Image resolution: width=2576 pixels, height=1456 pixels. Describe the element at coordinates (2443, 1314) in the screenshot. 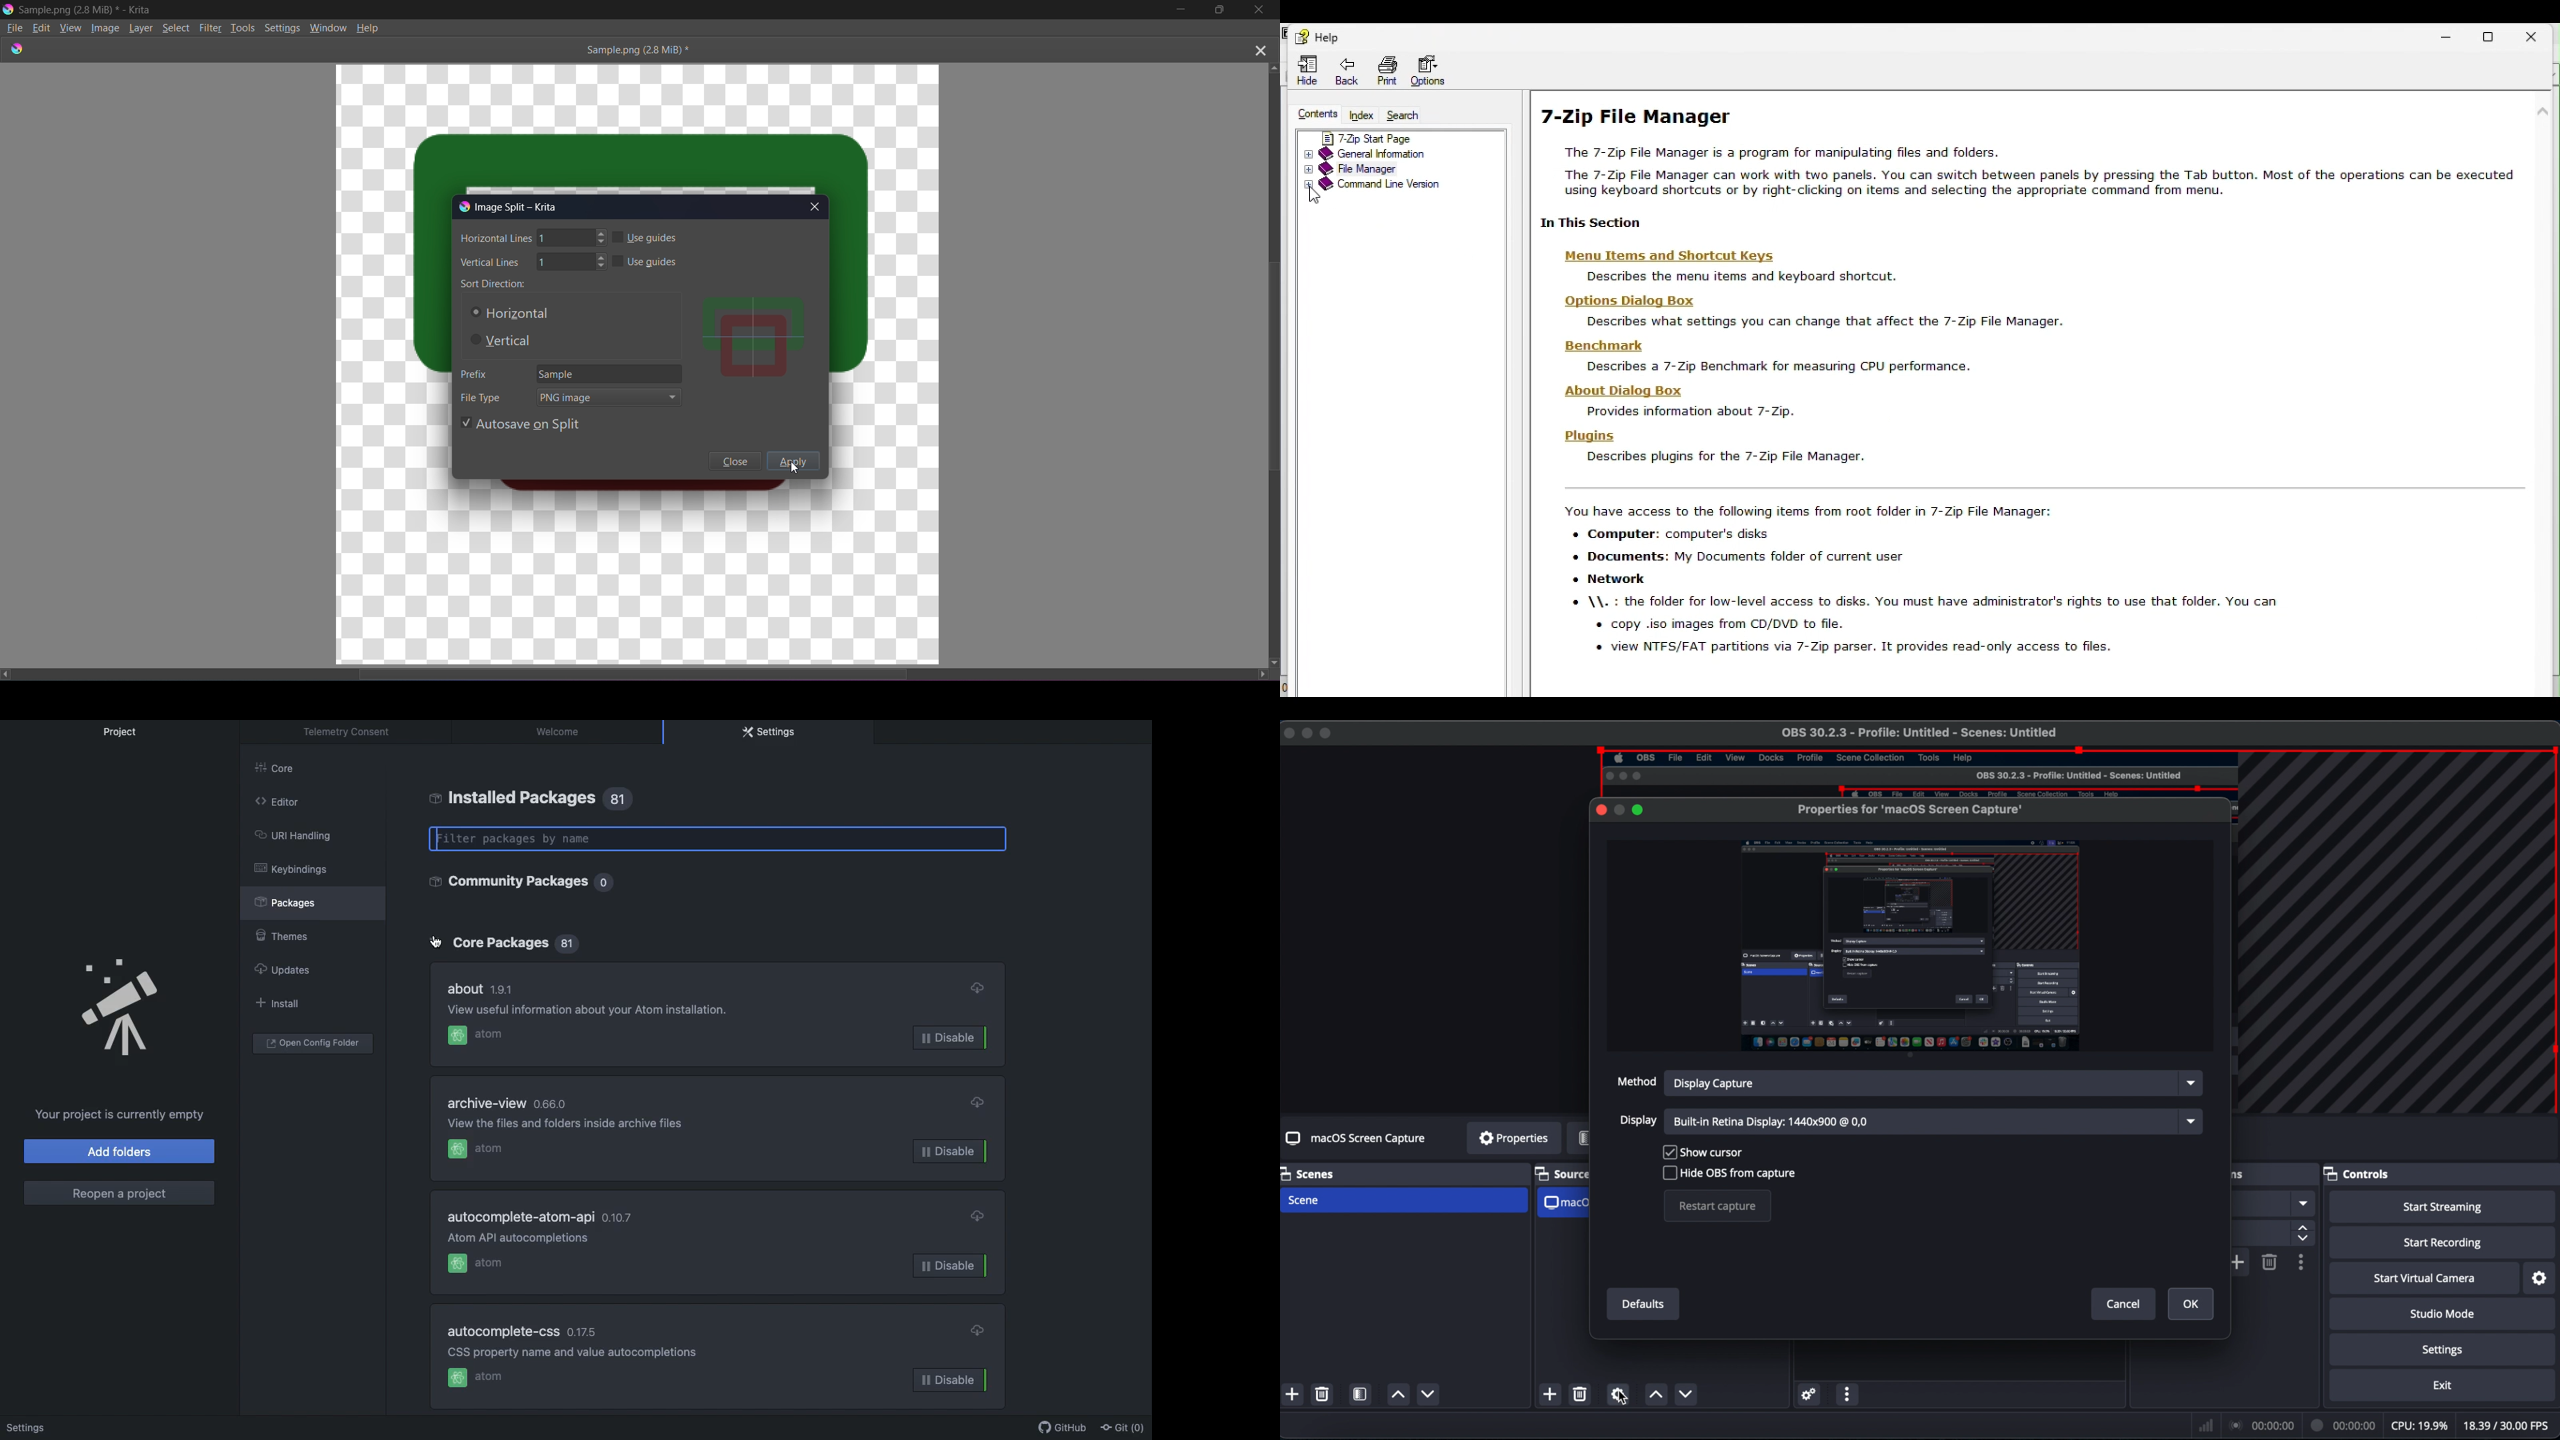

I see `studio mode` at that location.